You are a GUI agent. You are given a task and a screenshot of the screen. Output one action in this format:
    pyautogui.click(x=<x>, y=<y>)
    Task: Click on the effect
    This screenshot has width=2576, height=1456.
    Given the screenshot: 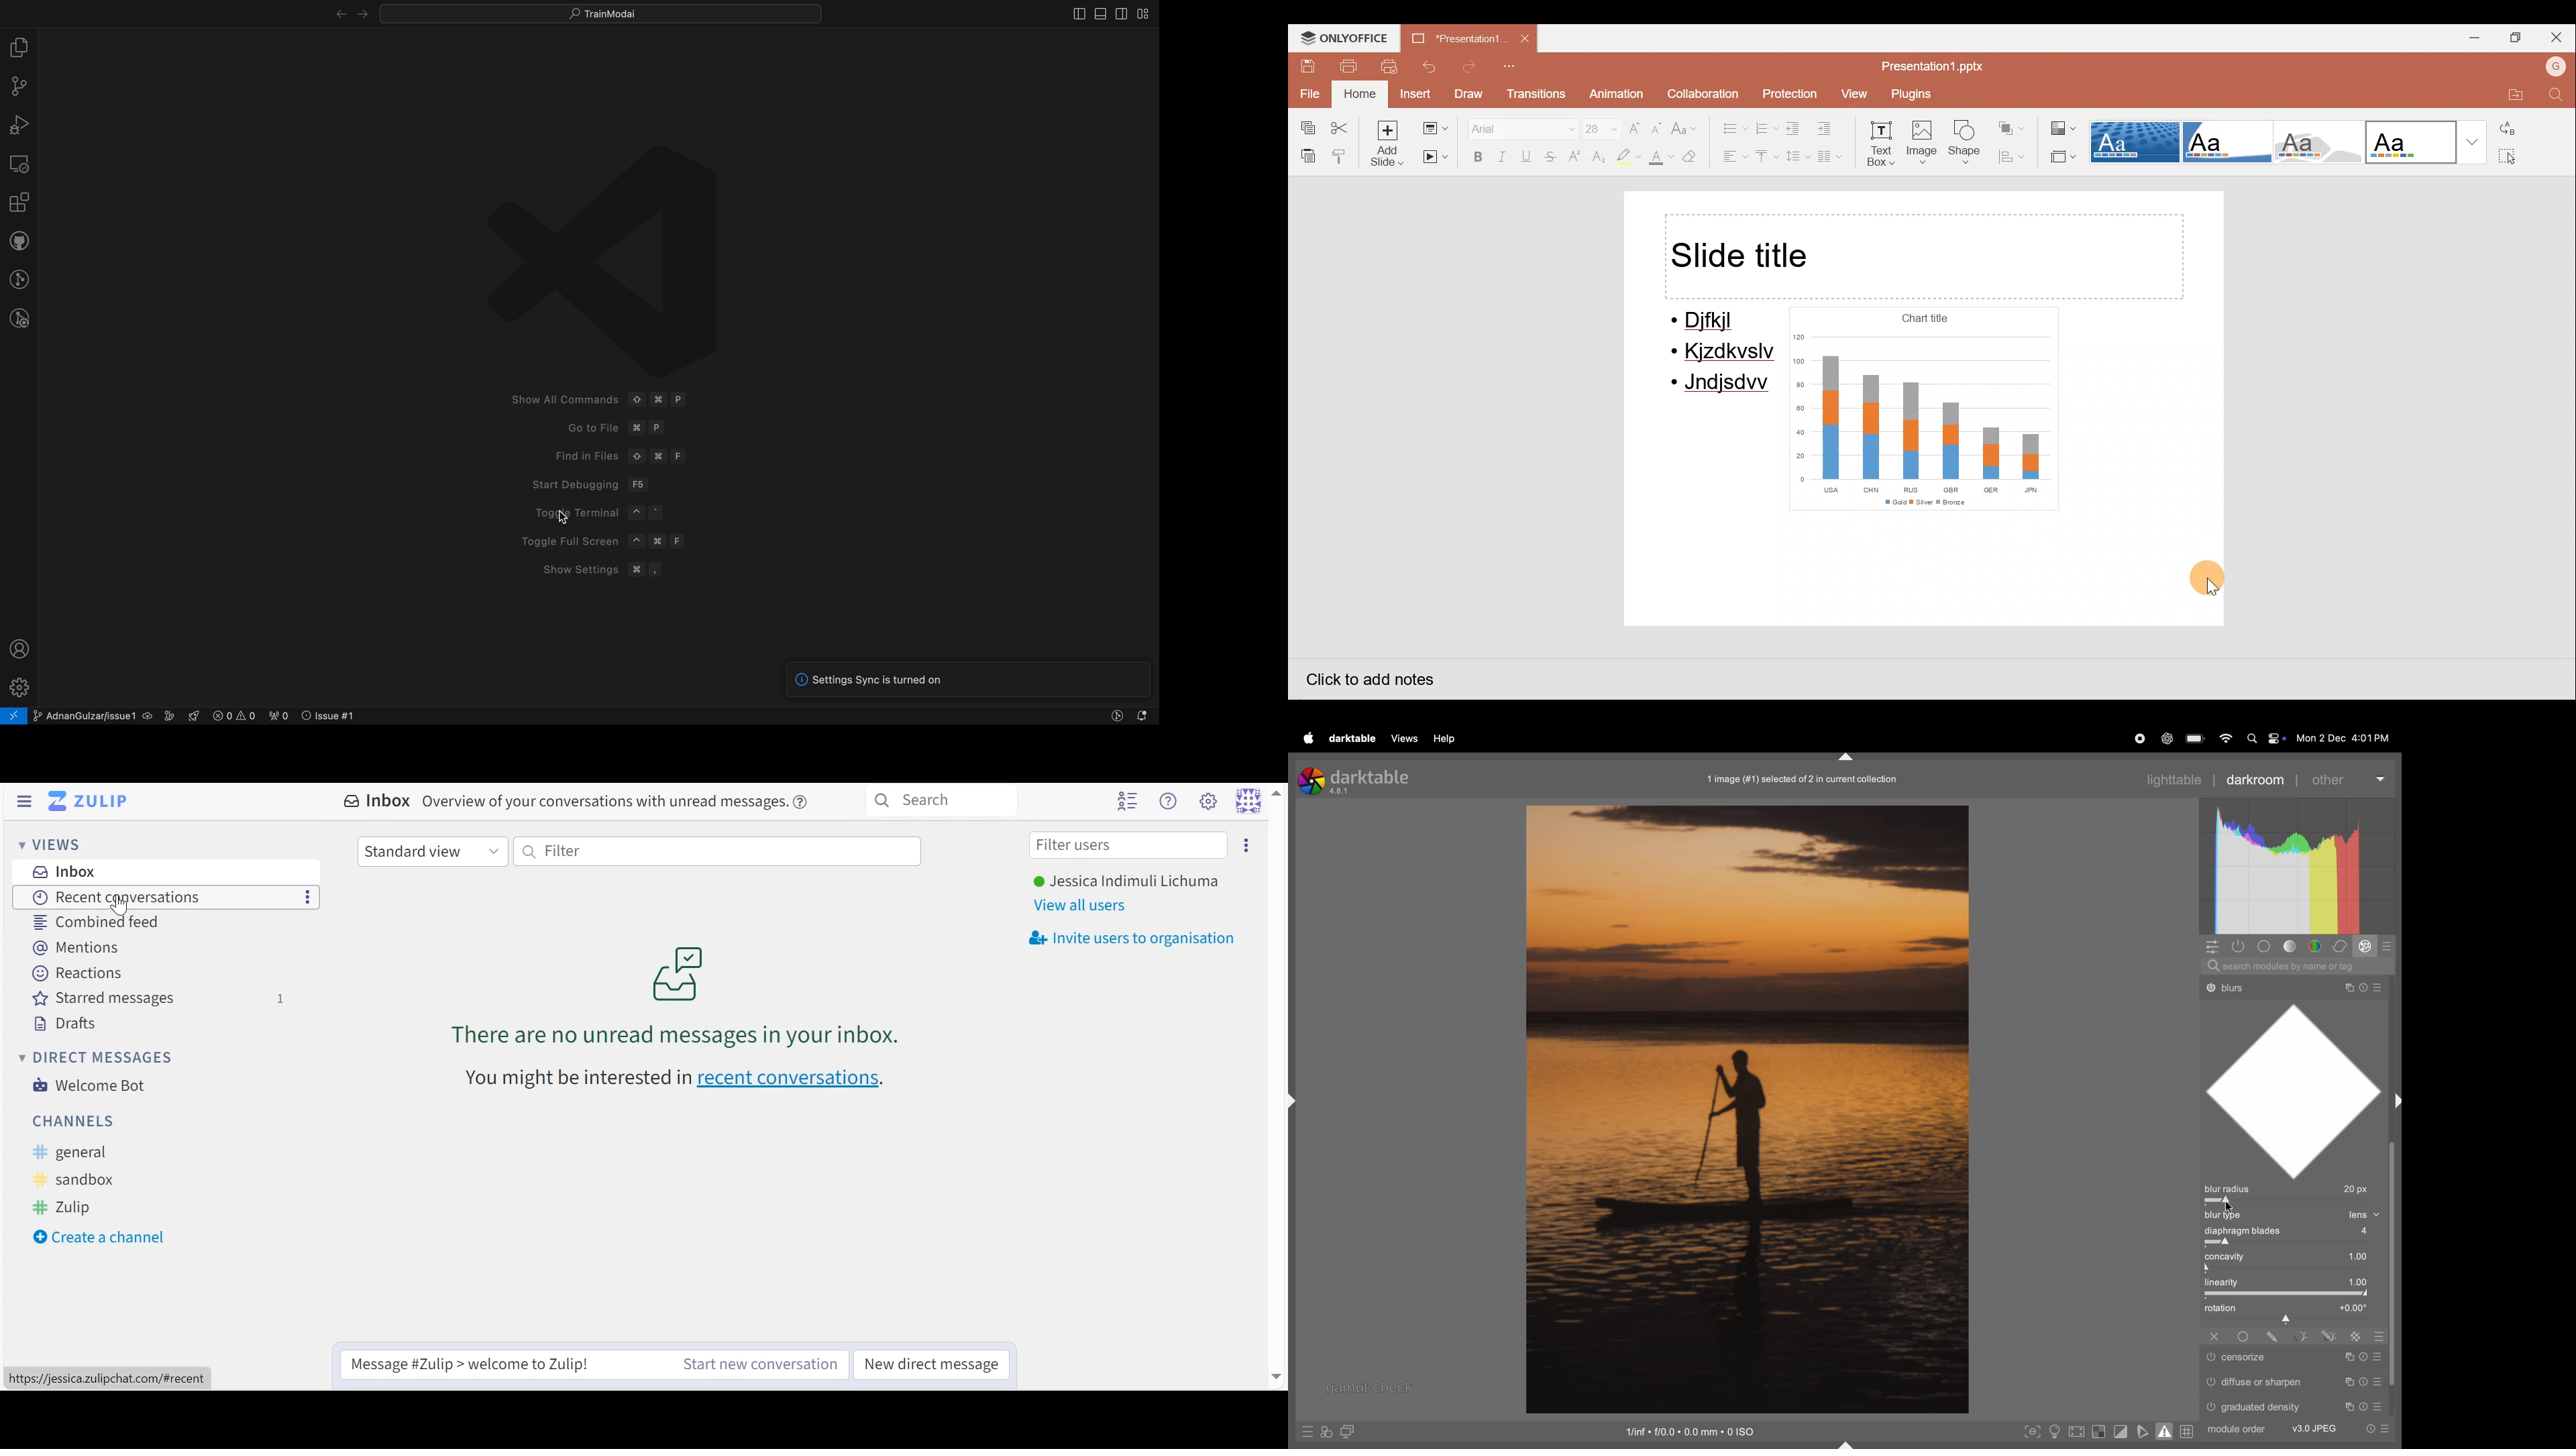 What is the action you would take?
    pyautogui.click(x=2368, y=947)
    